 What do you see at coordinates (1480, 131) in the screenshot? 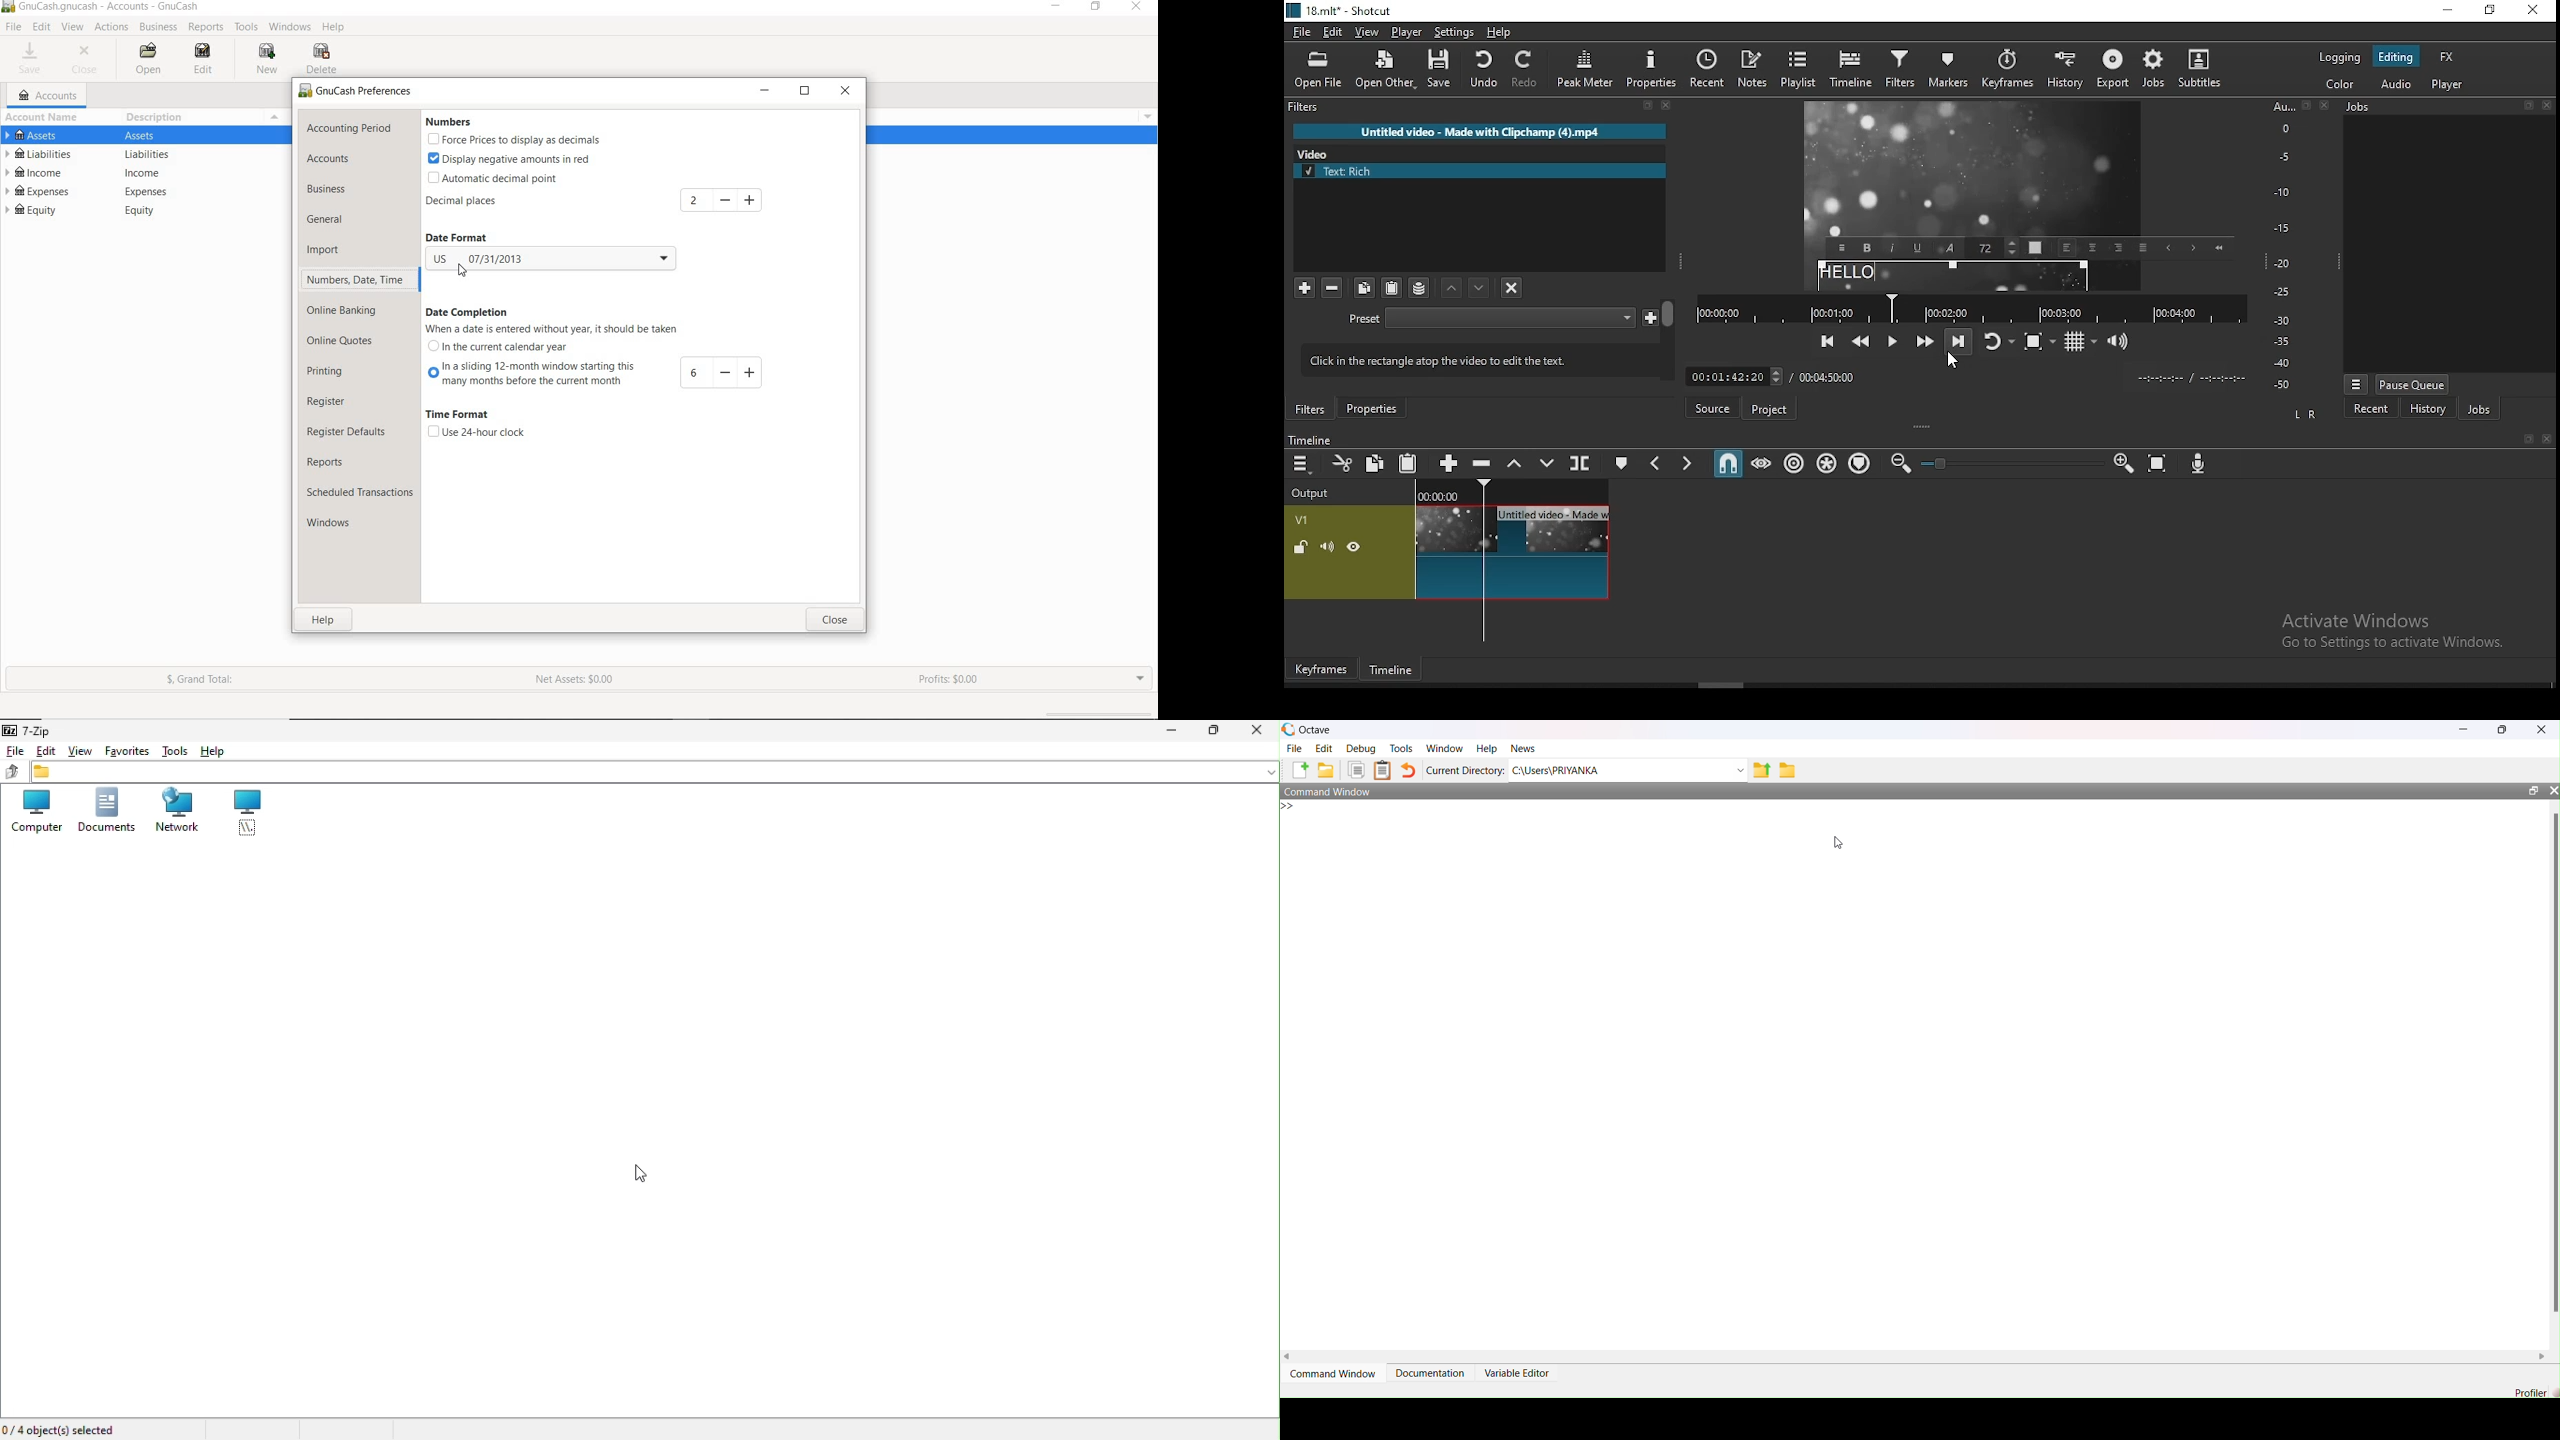
I see `Untitled video - Made with Clipchamp (4).mp4` at bounding box center [1480, 131].